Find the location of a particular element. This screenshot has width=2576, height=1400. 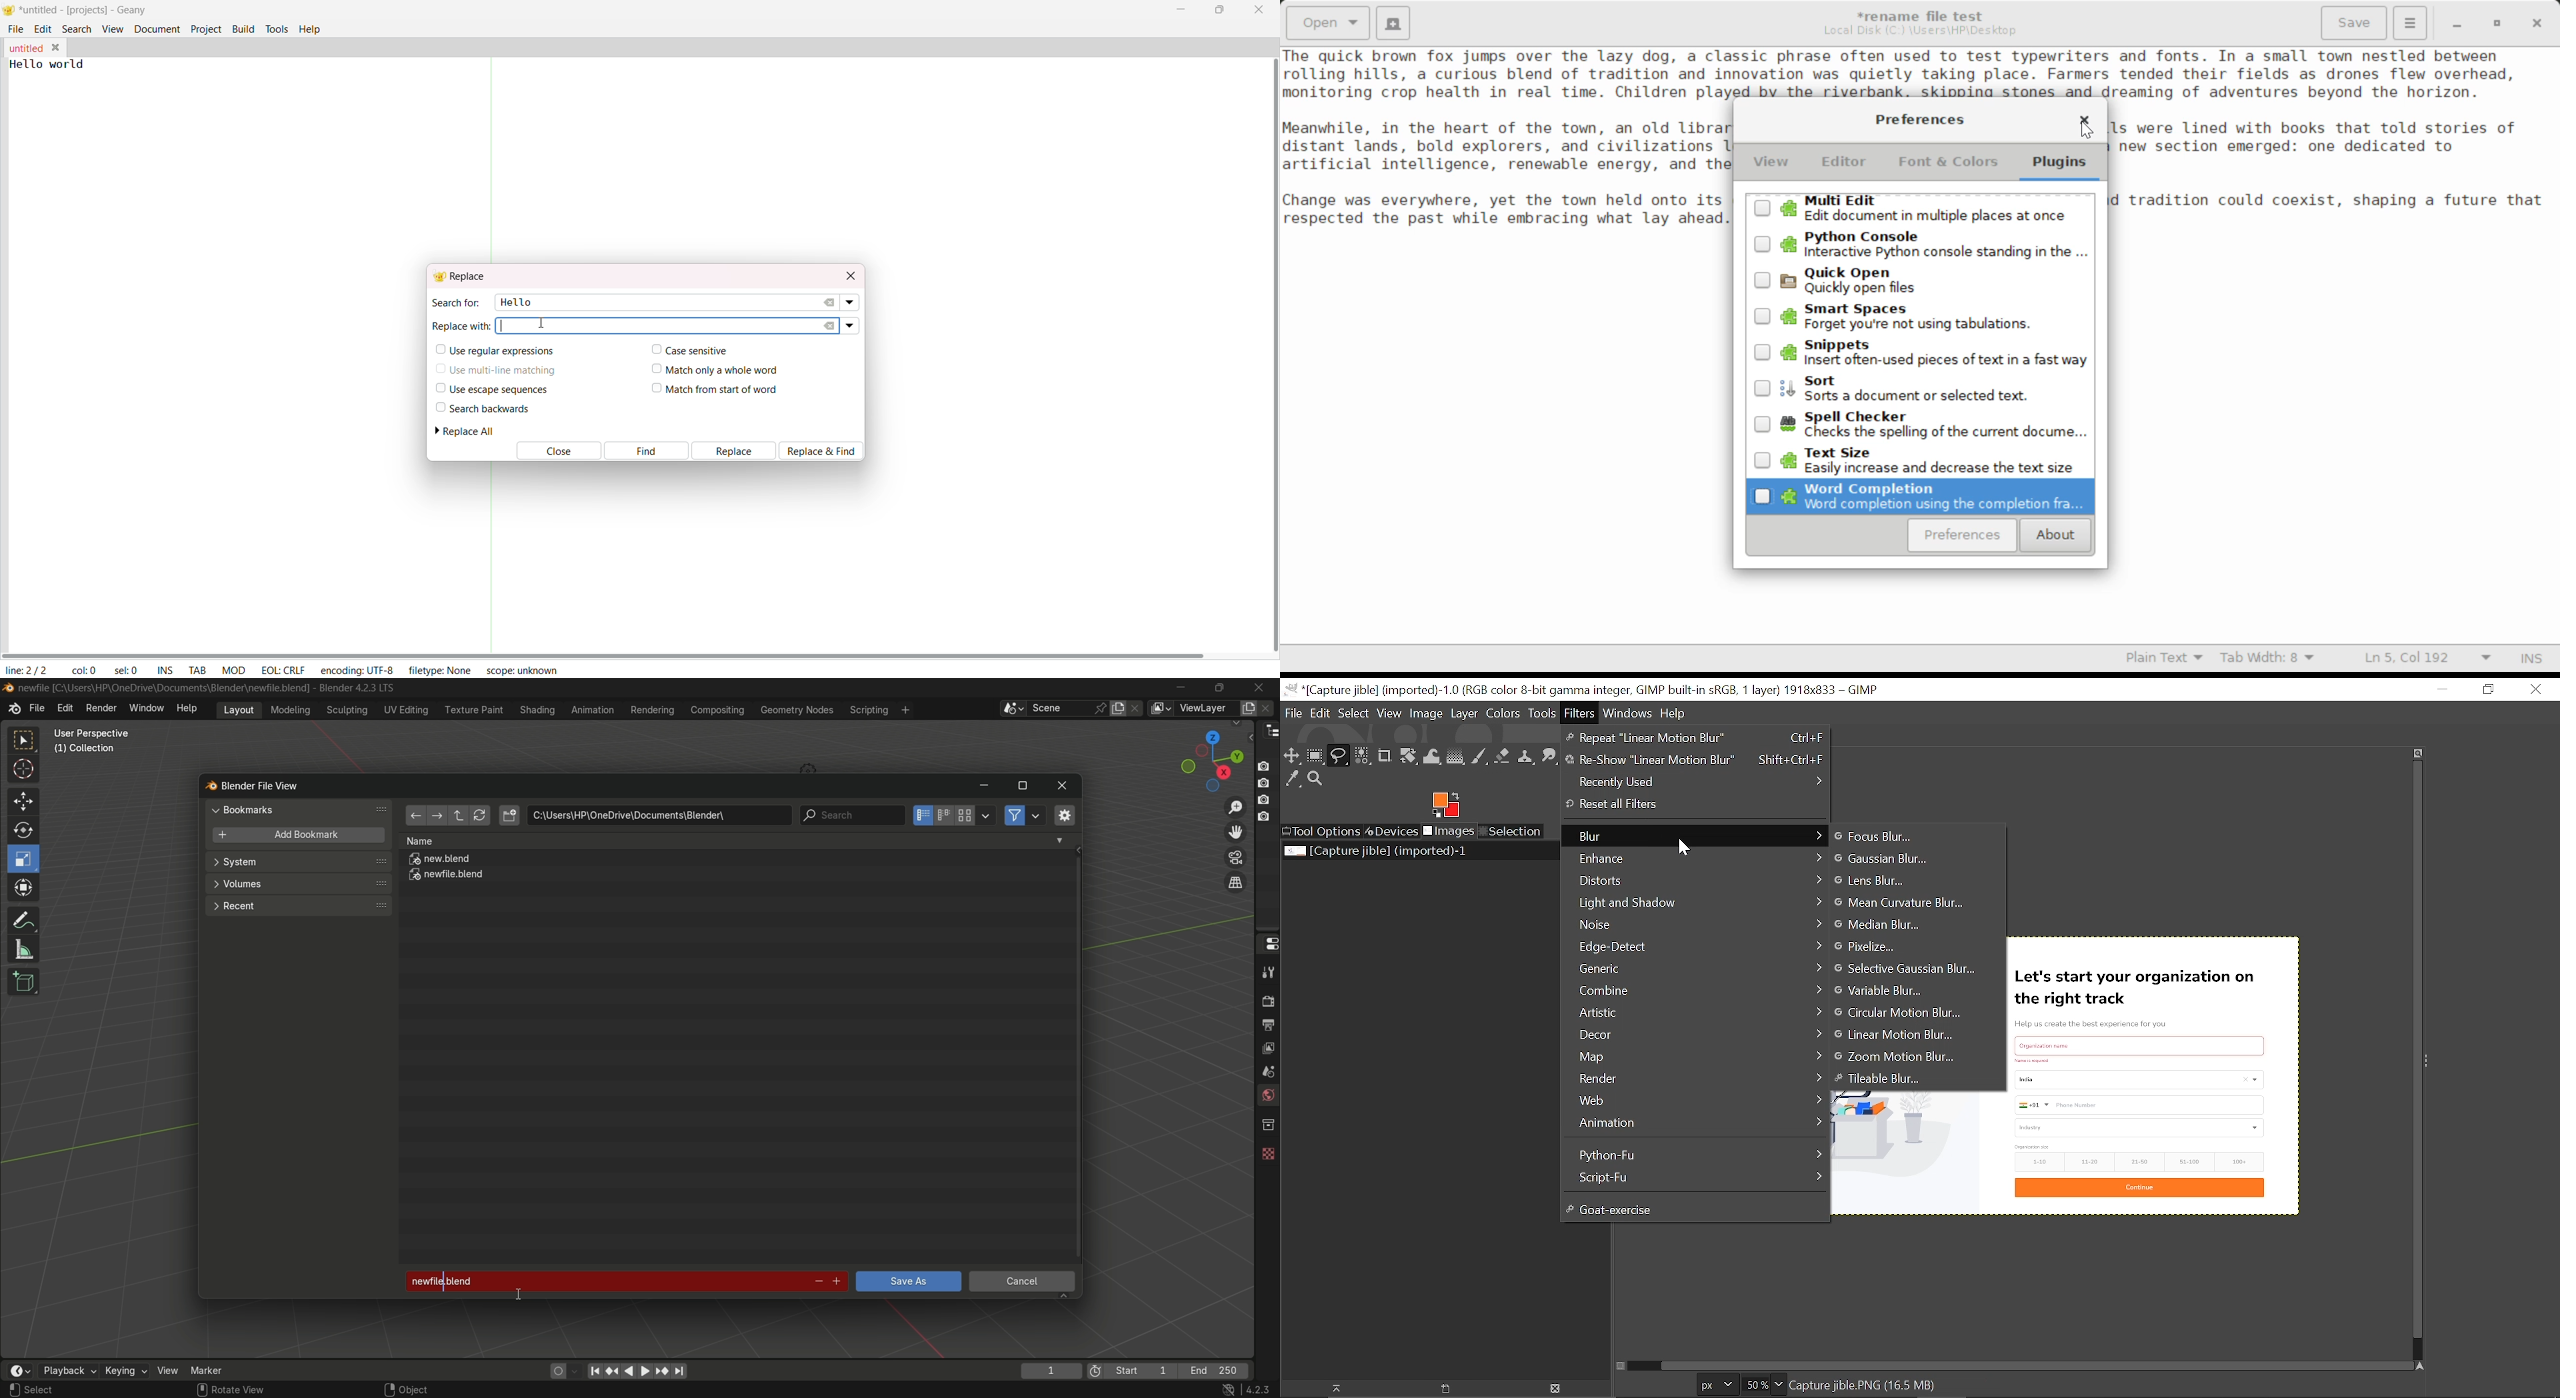

view layer is located at coordinates (1267, 1047).